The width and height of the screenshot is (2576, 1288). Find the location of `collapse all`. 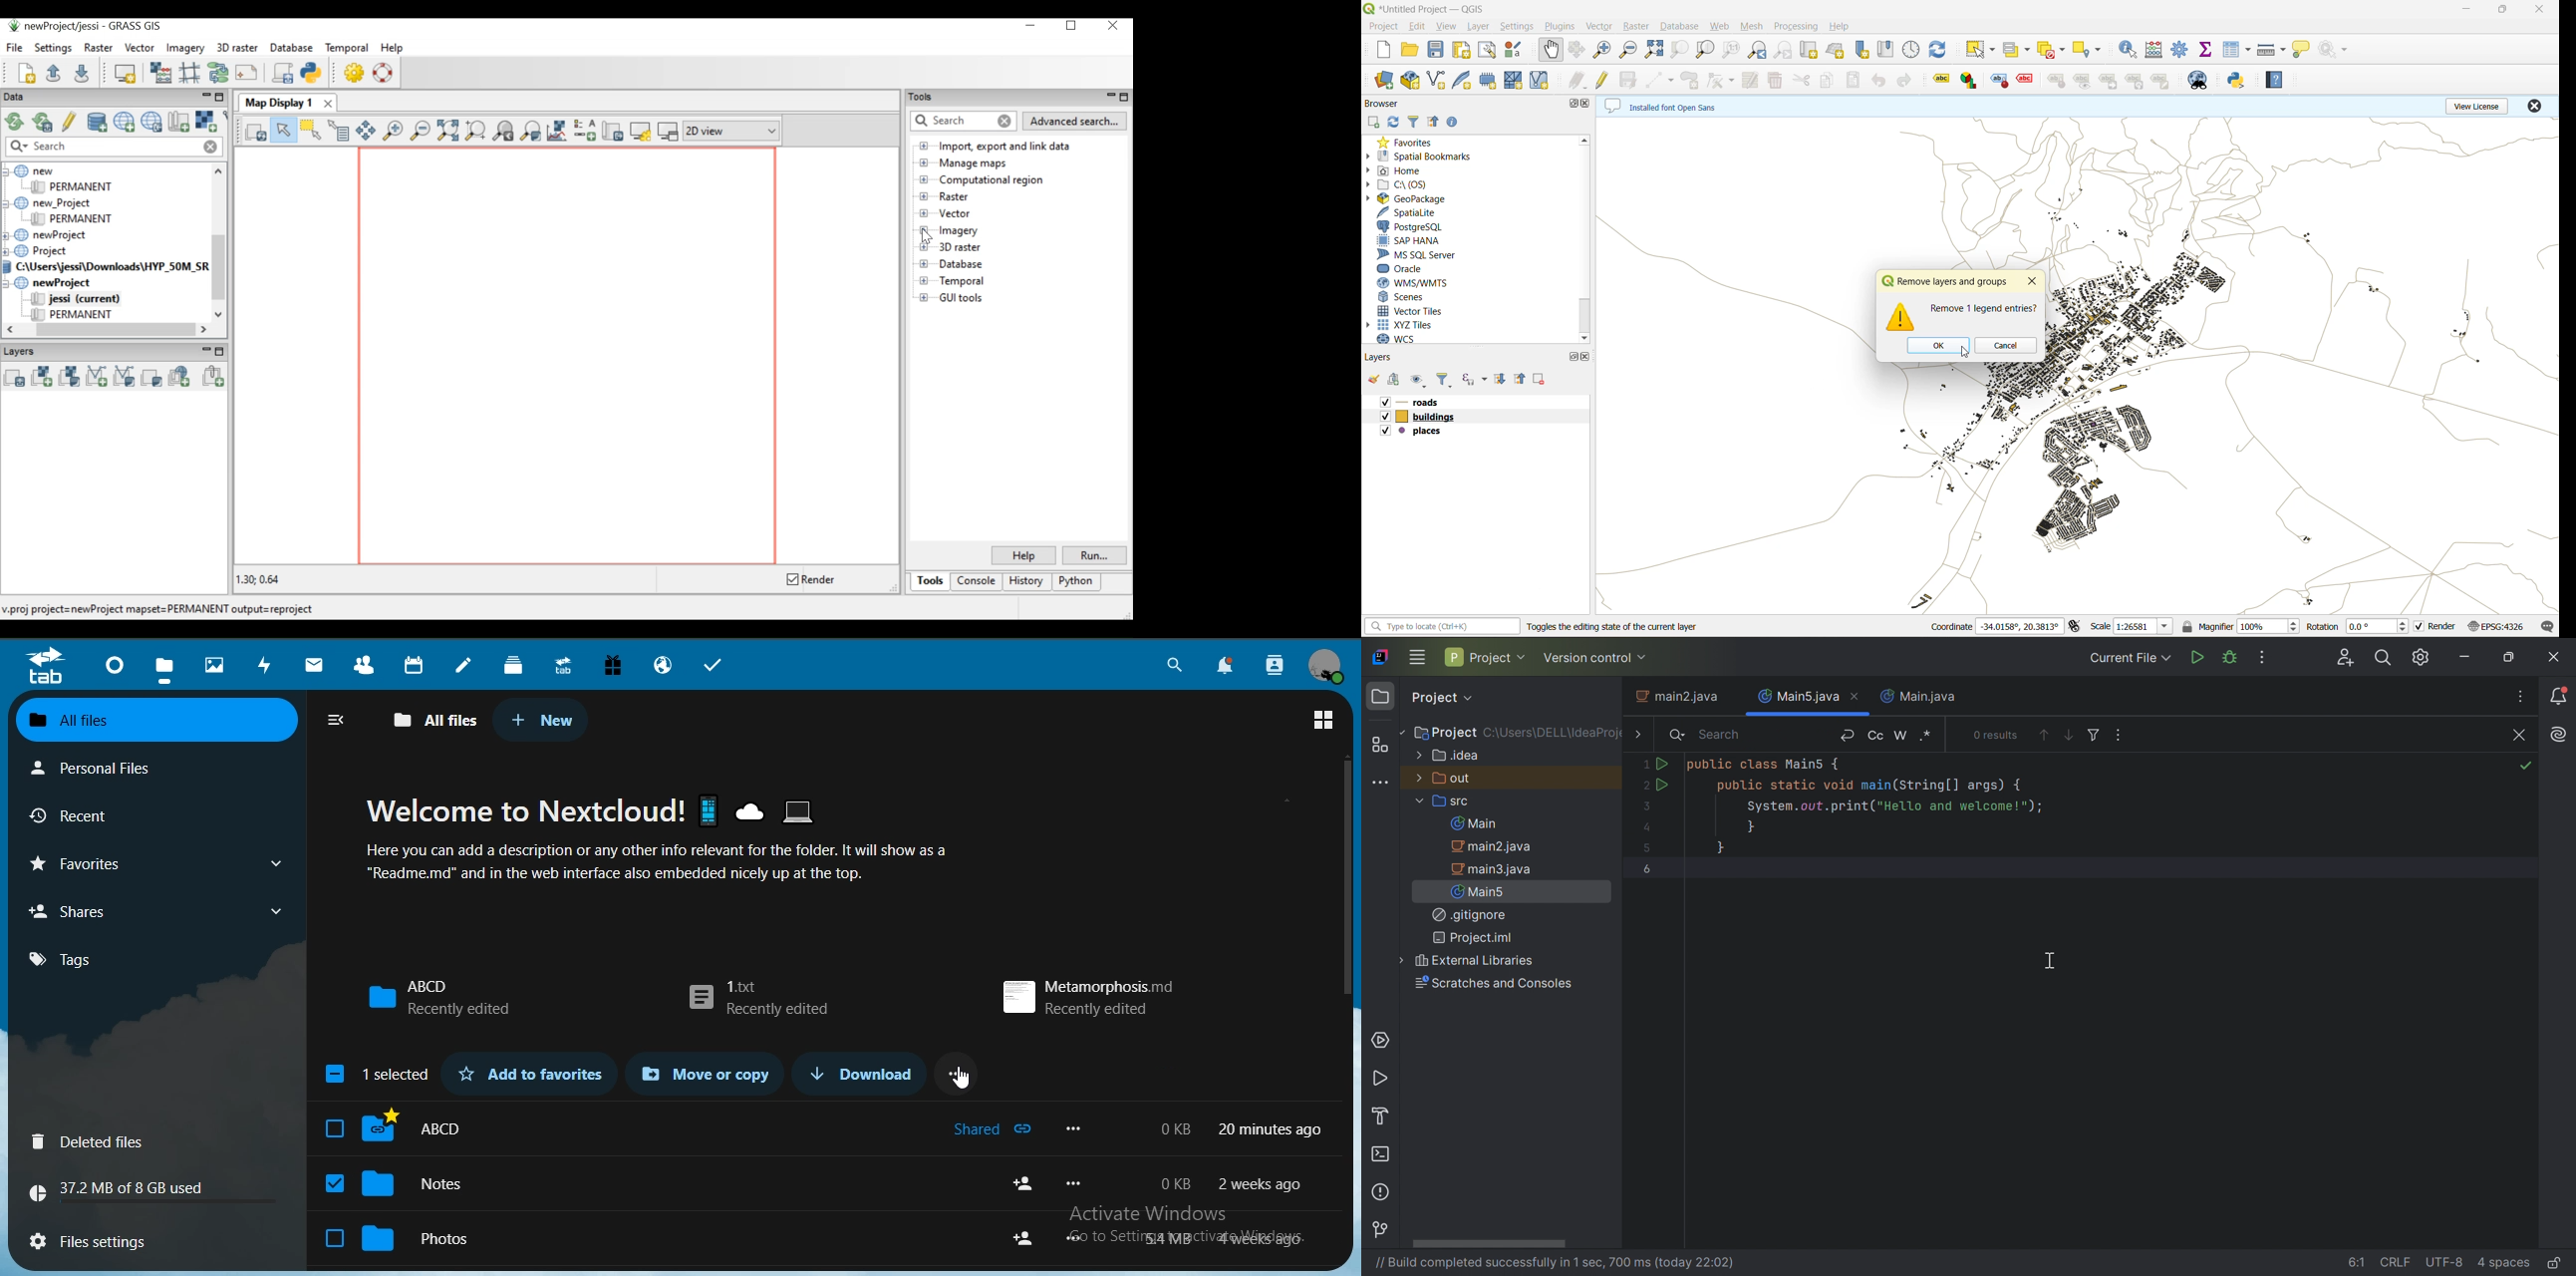

collapse all is located at coordinates (1519, 380).